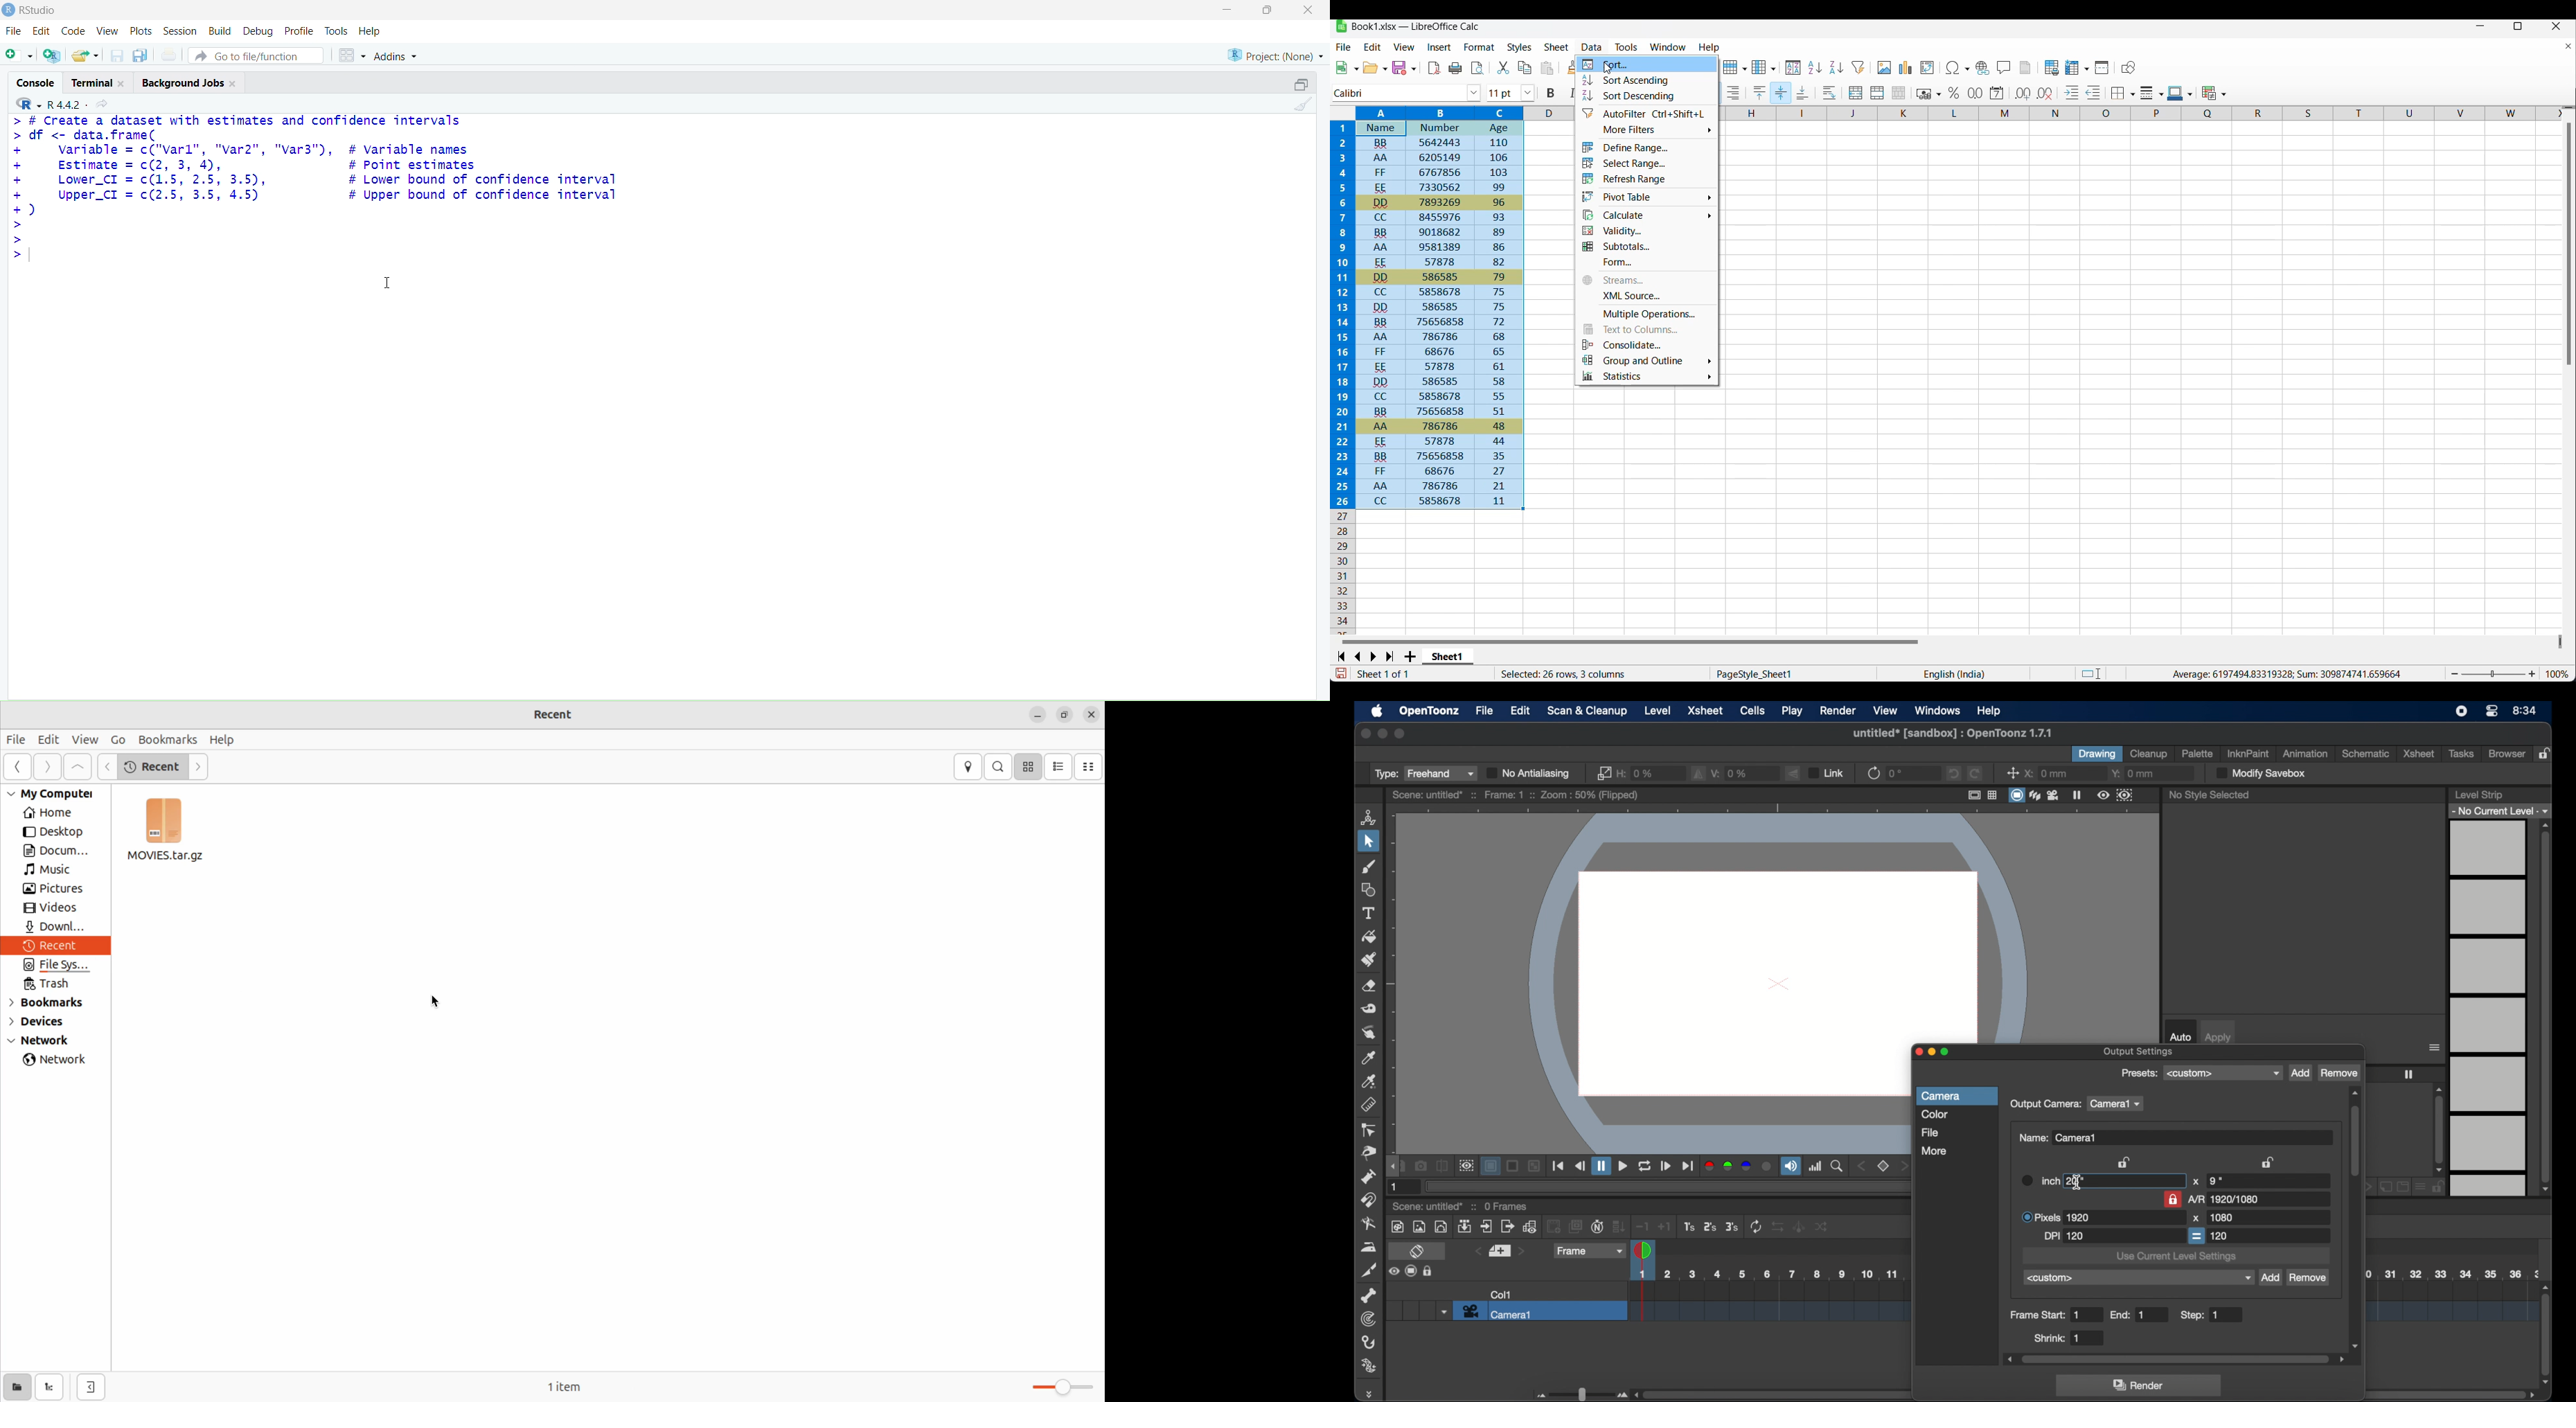 This screenshot has width=2576, height=1428. Describe the element at coordinates (2557, 26) in the screenshot. I see `Close interface` at that location.